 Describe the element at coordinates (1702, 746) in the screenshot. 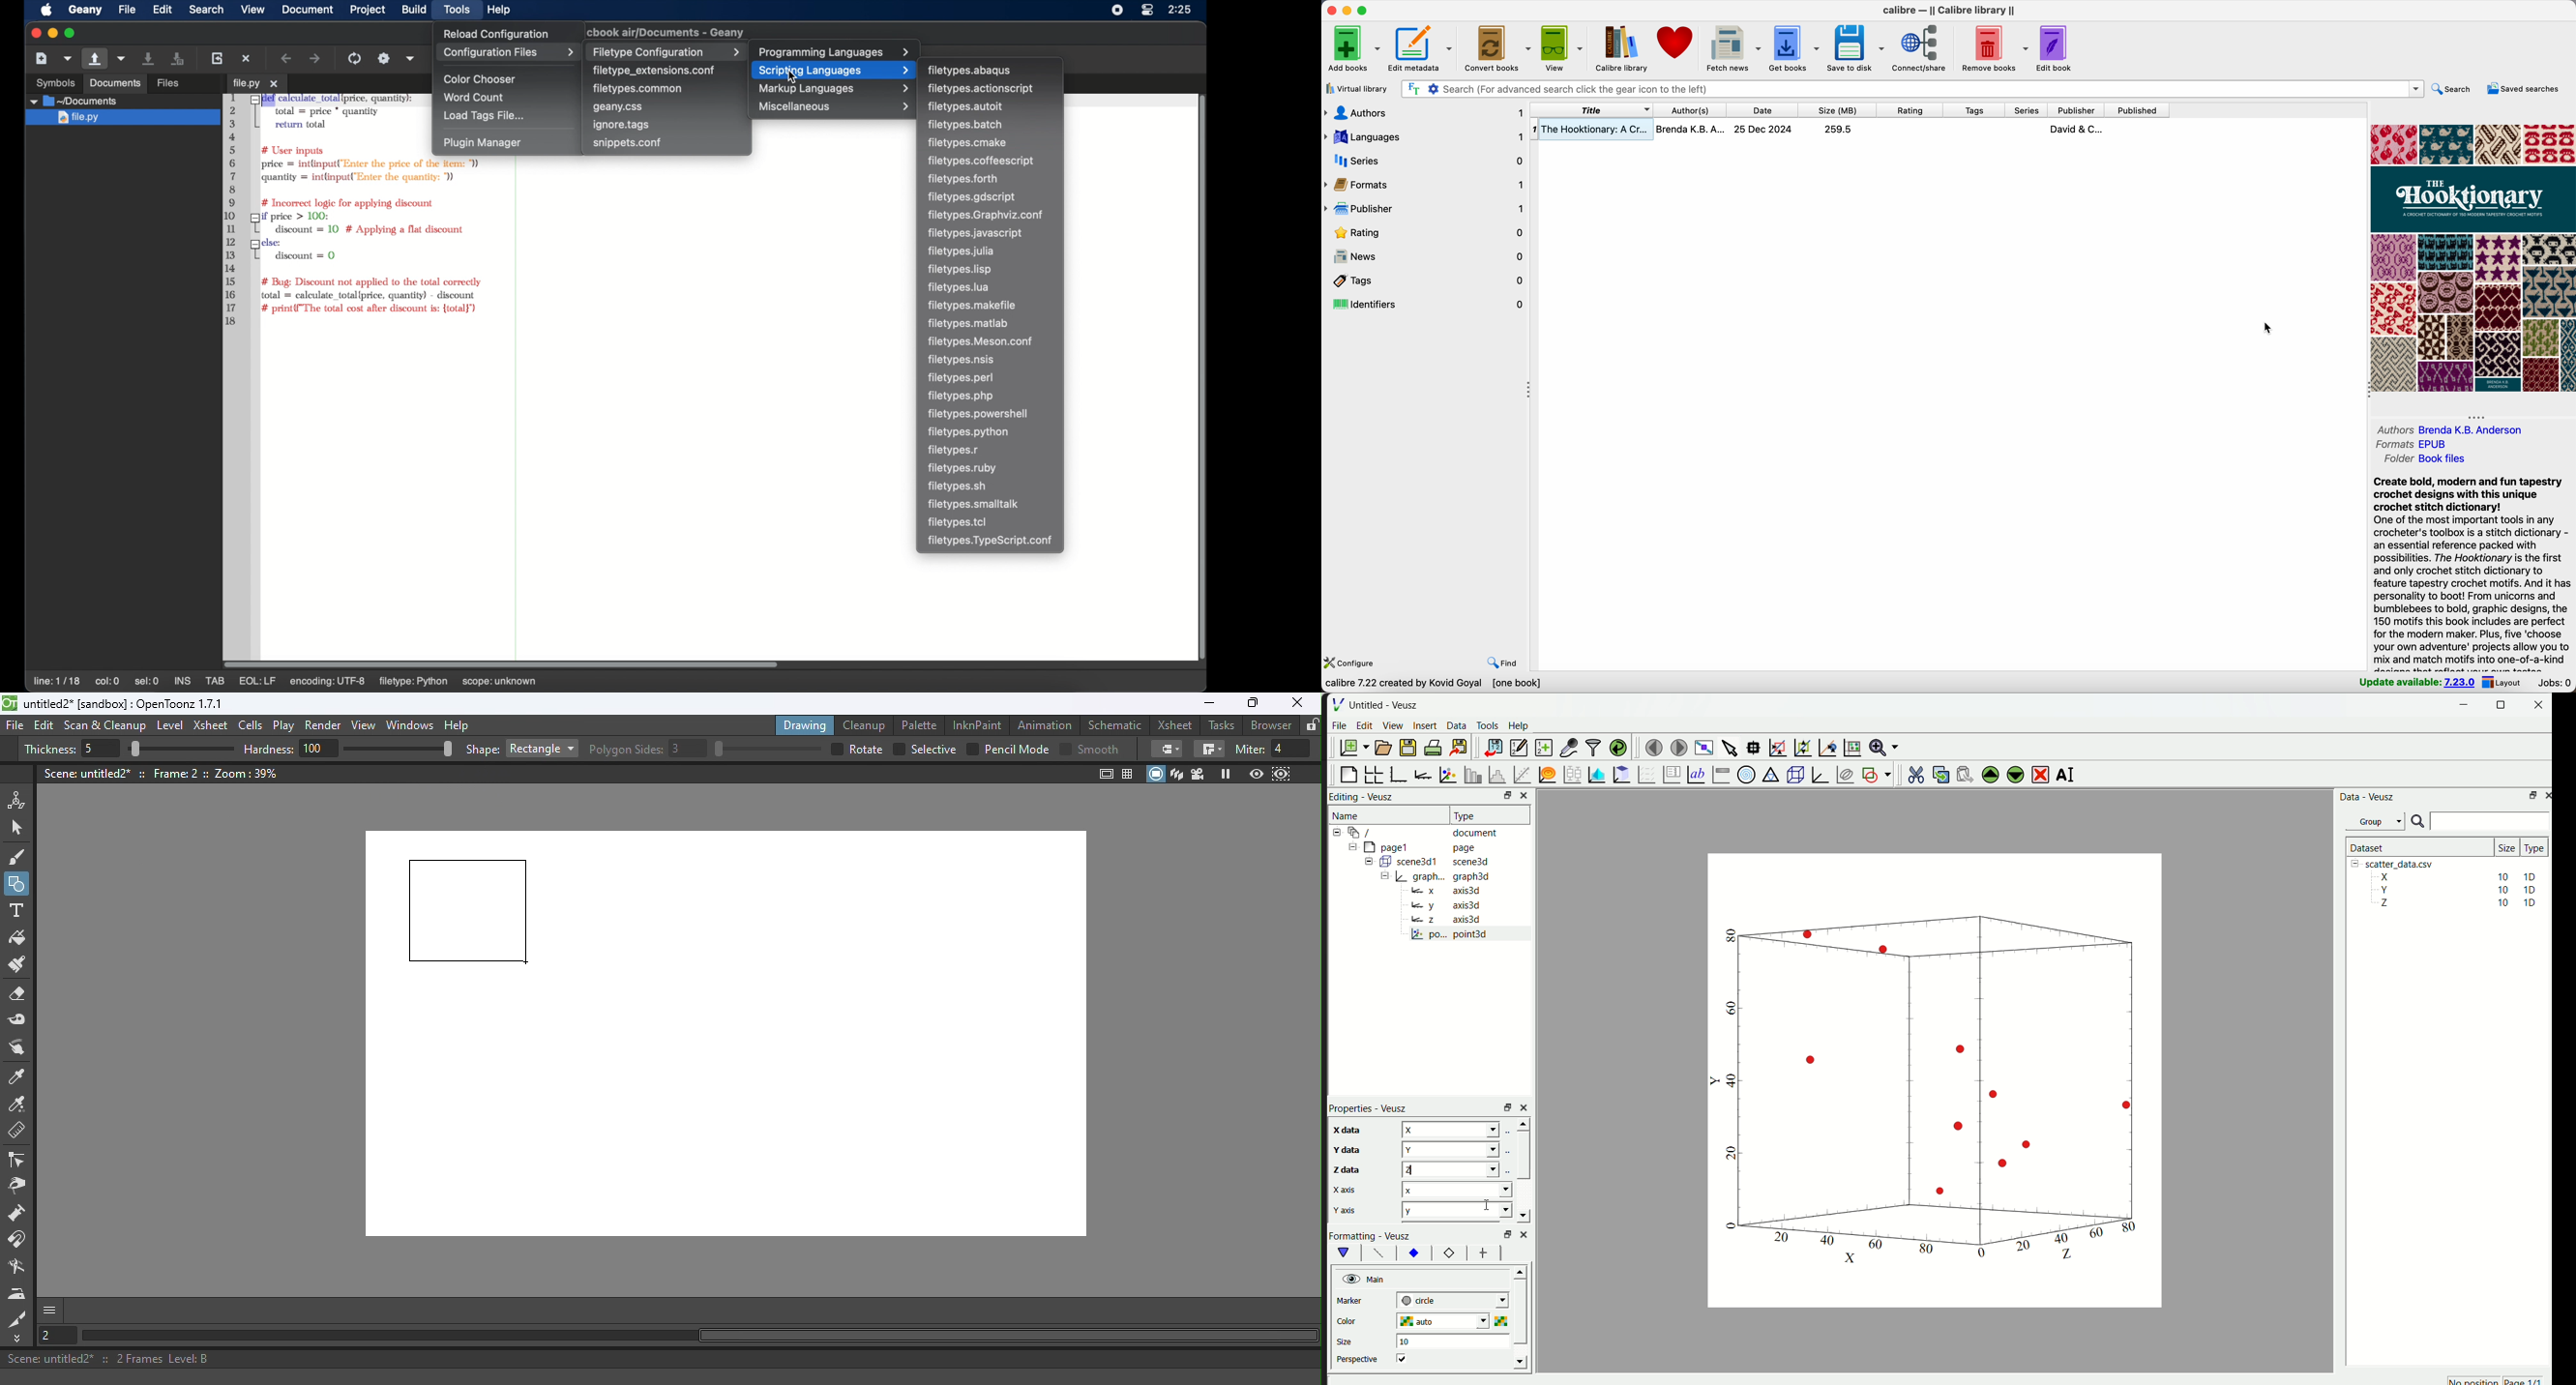

I see `view plot full screen` at that location.